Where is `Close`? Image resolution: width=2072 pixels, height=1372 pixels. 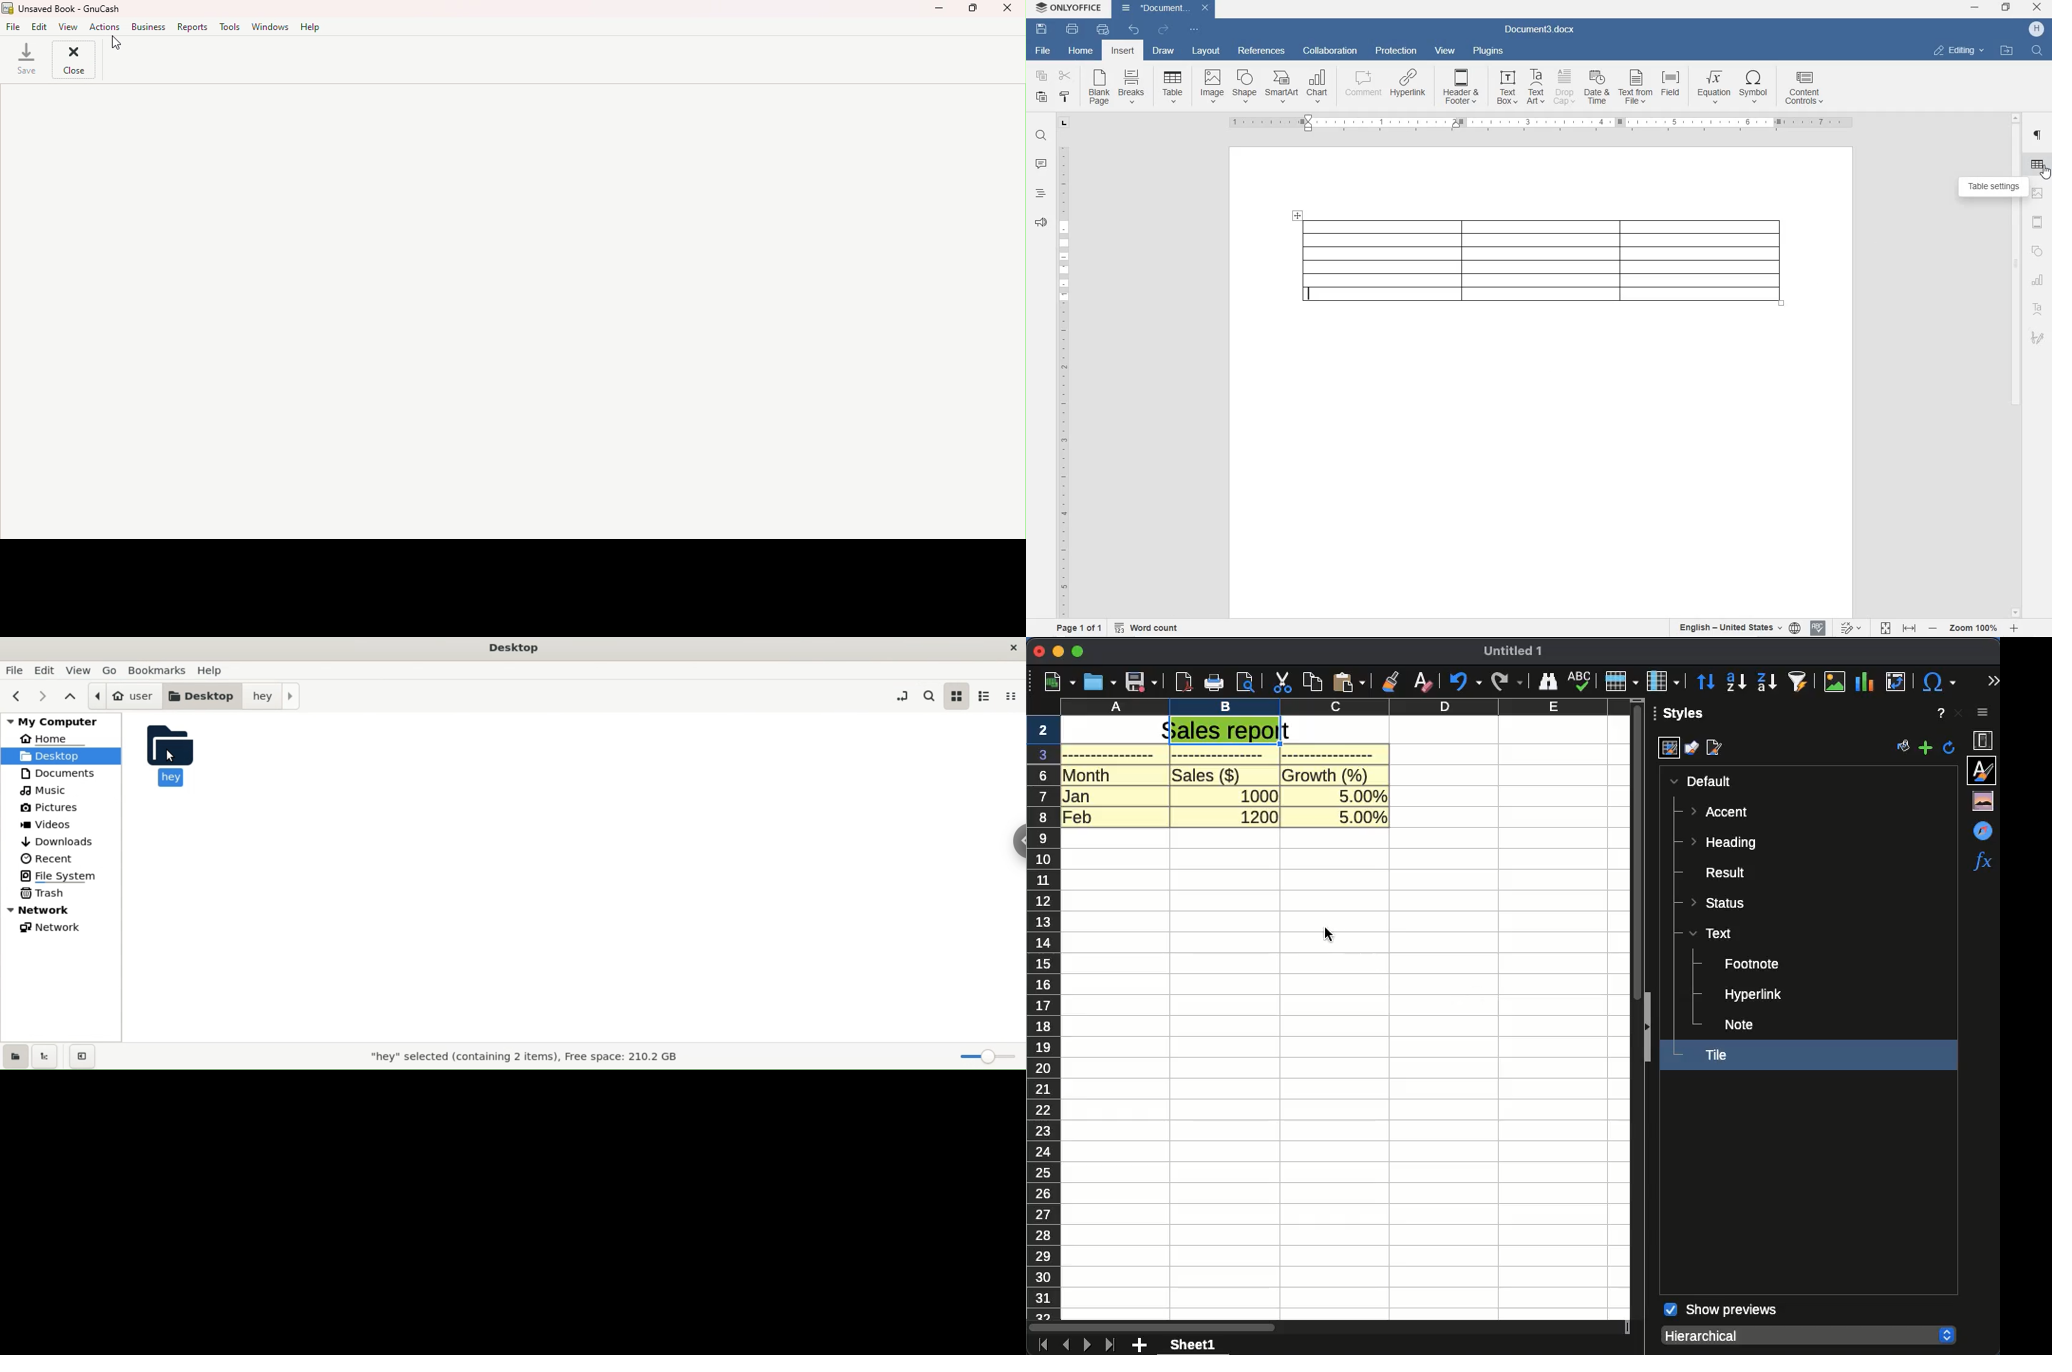 Close is located at coordinates (1009, 11).